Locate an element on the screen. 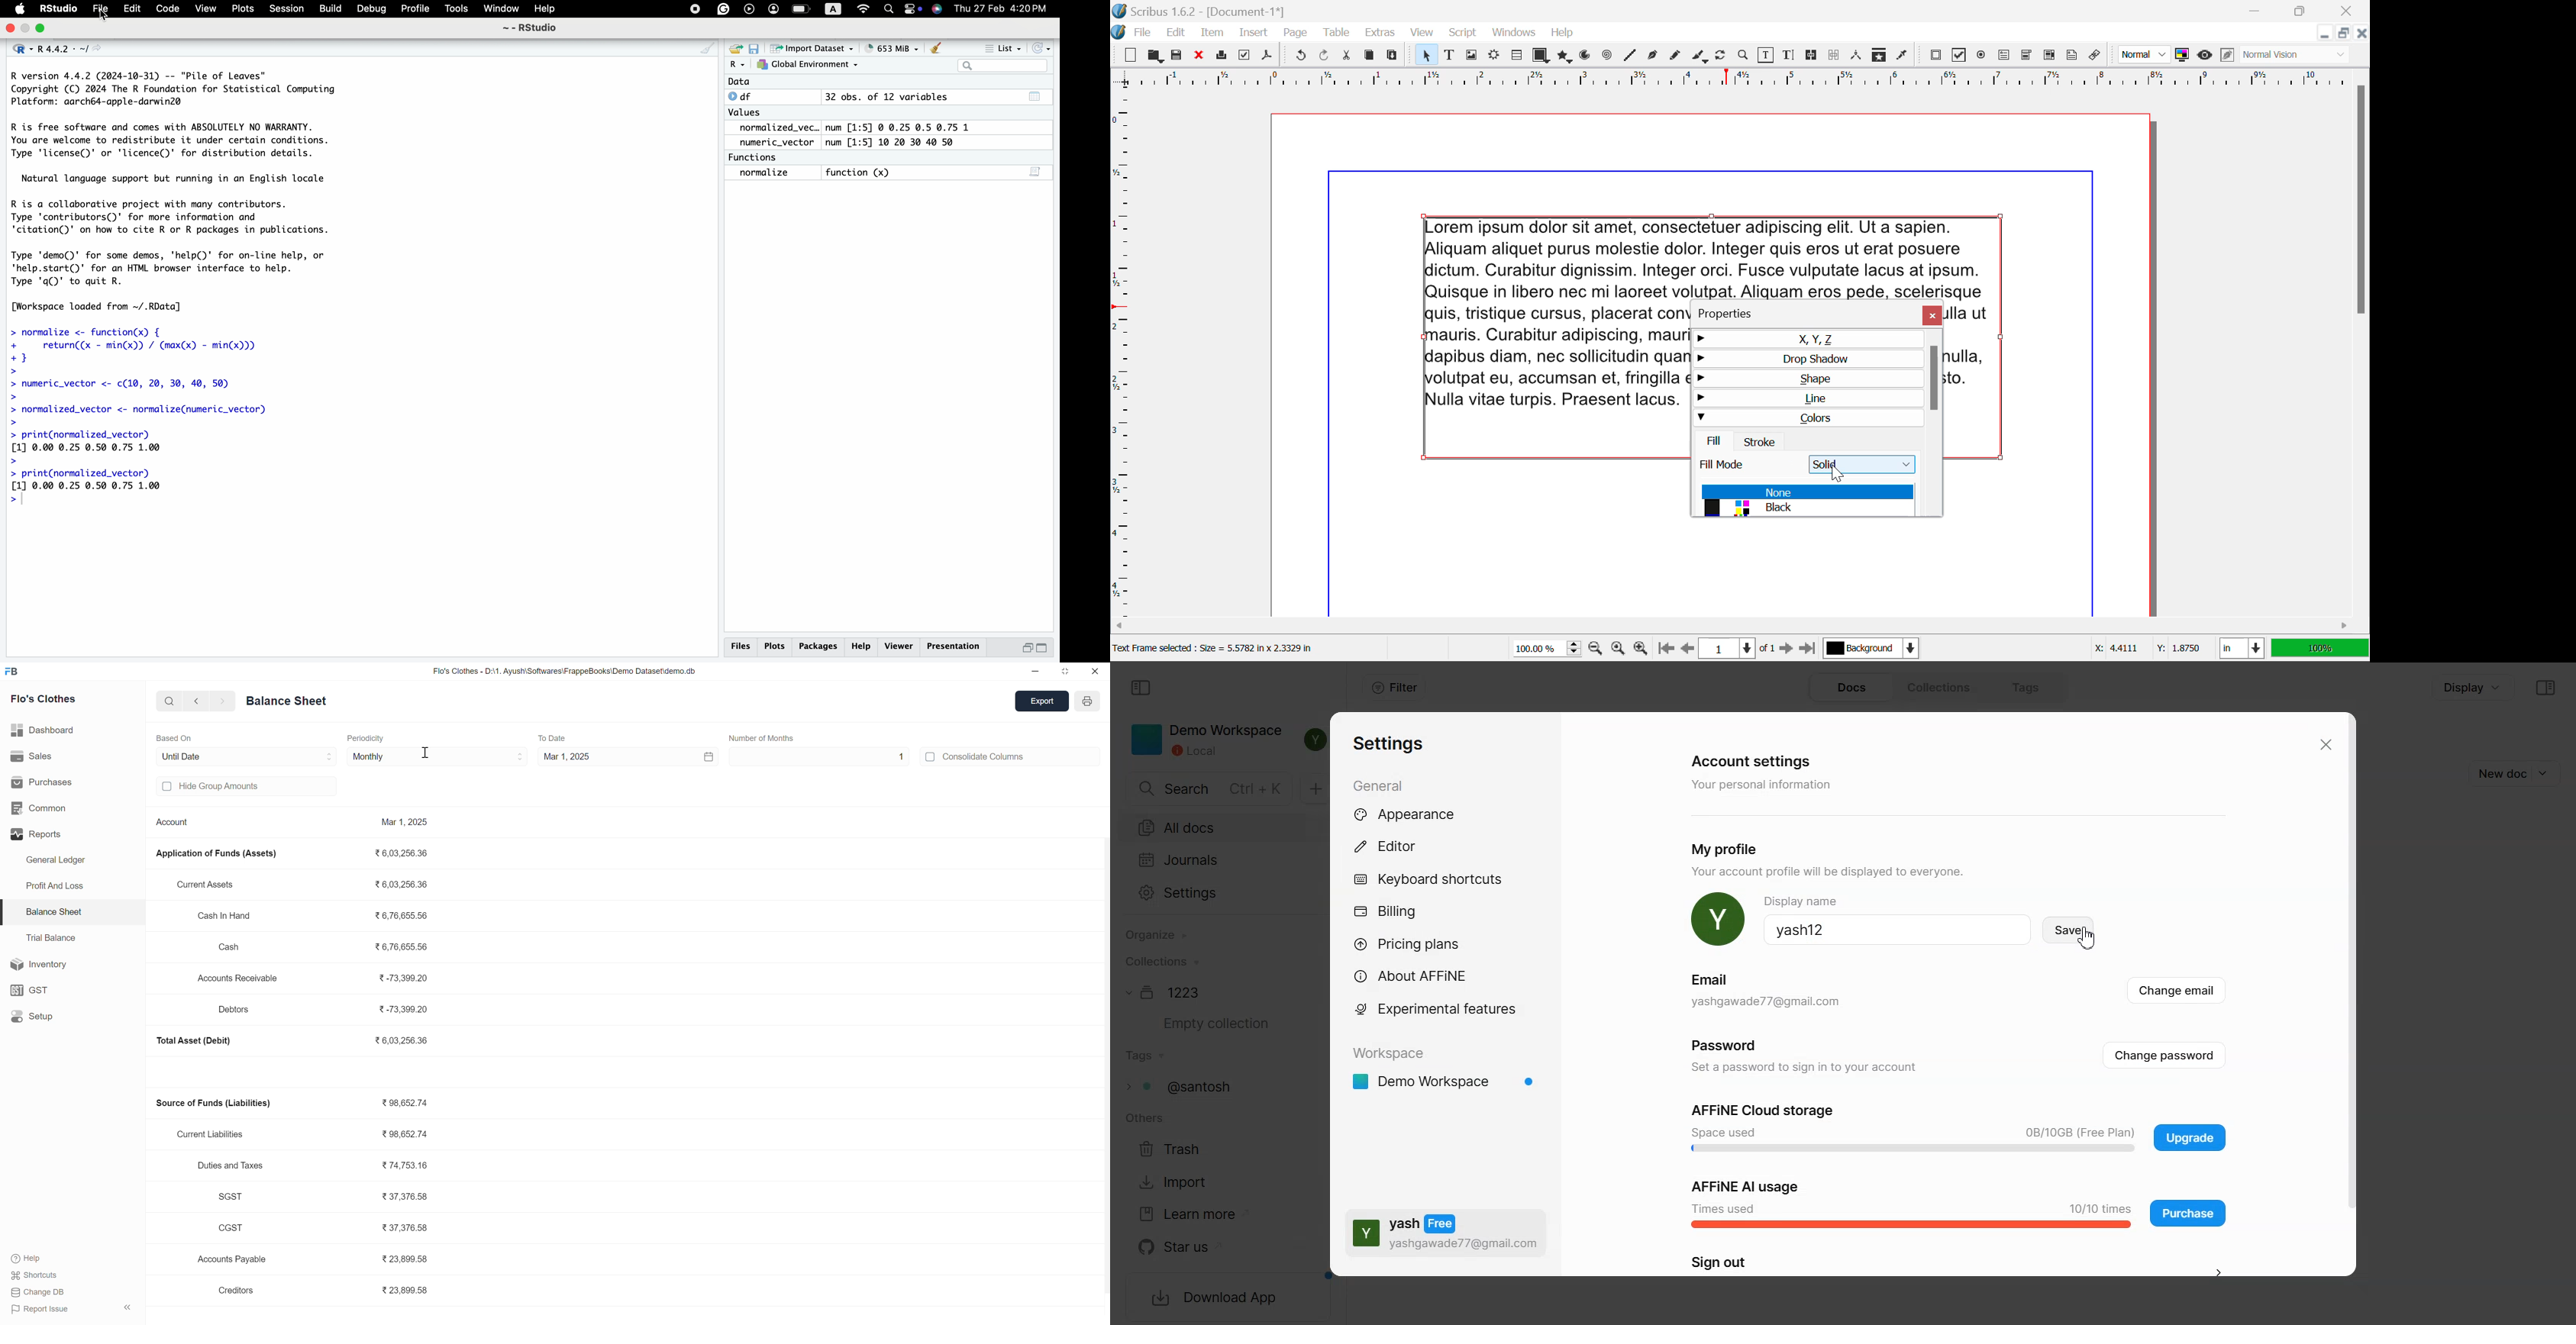 The image size is (2576, 1344). Profit And Loss is located at coordinates (58, 885).